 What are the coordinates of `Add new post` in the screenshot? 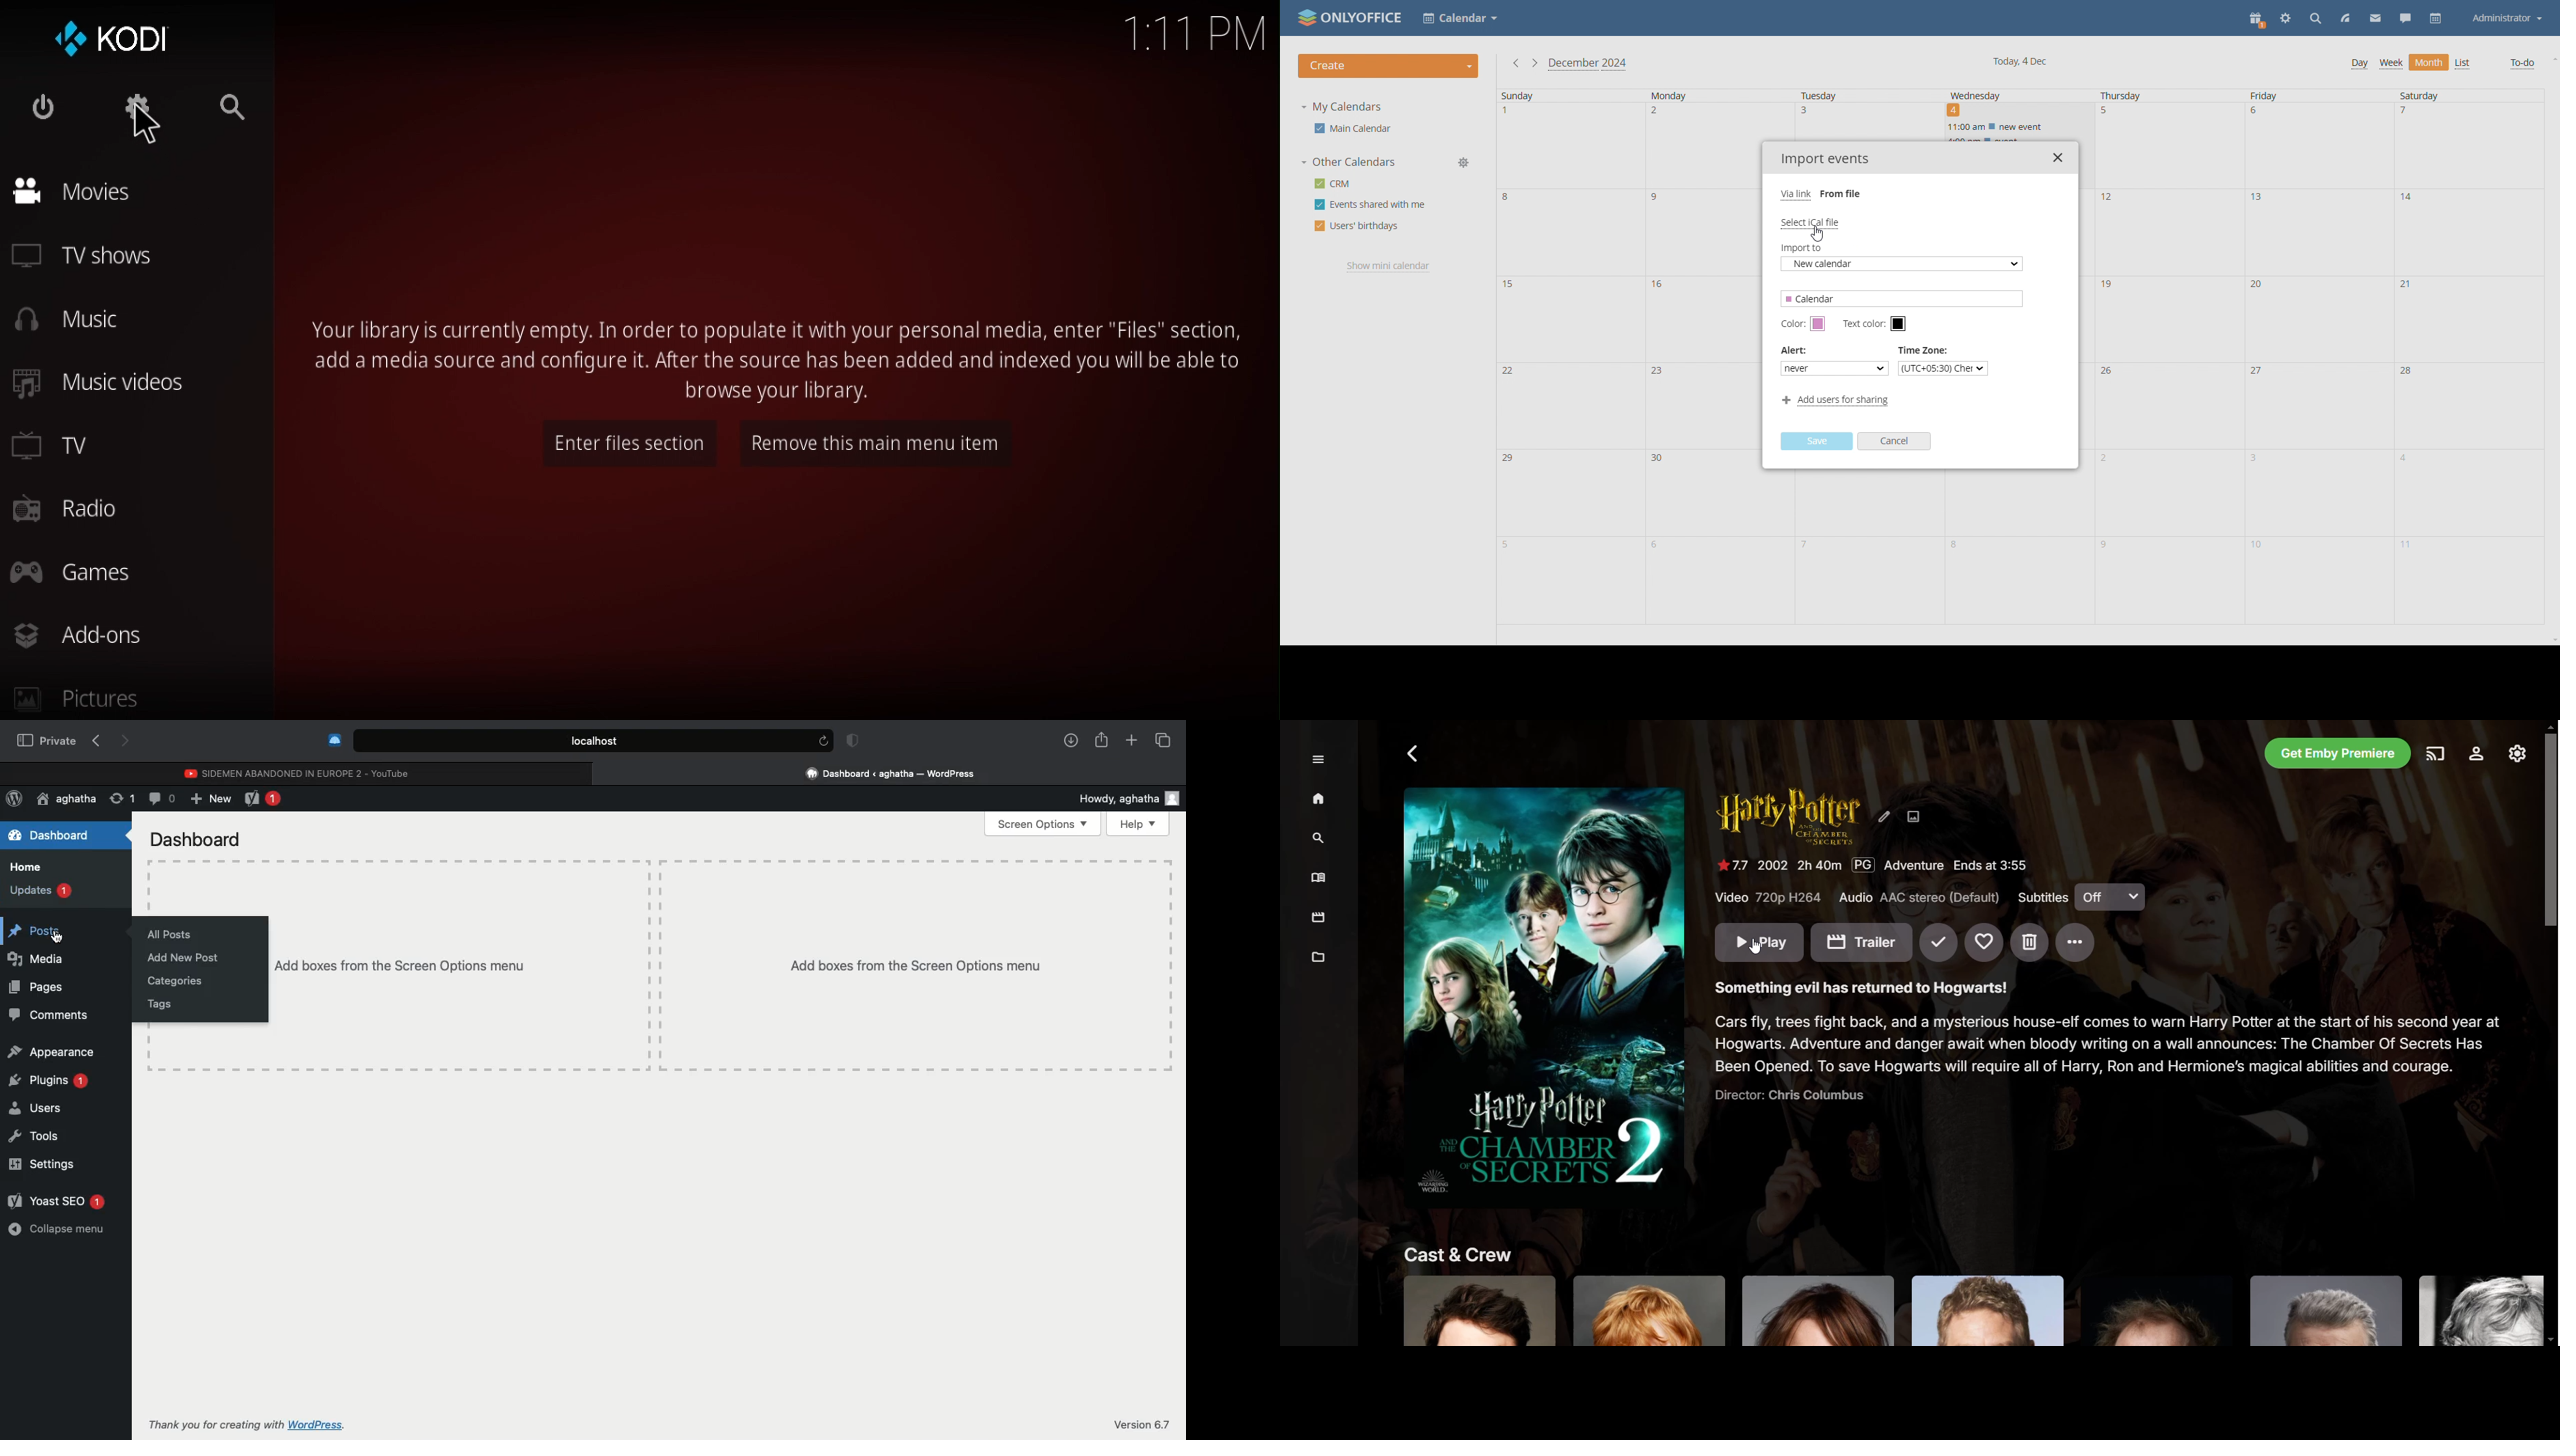 It's located at (185, 957).